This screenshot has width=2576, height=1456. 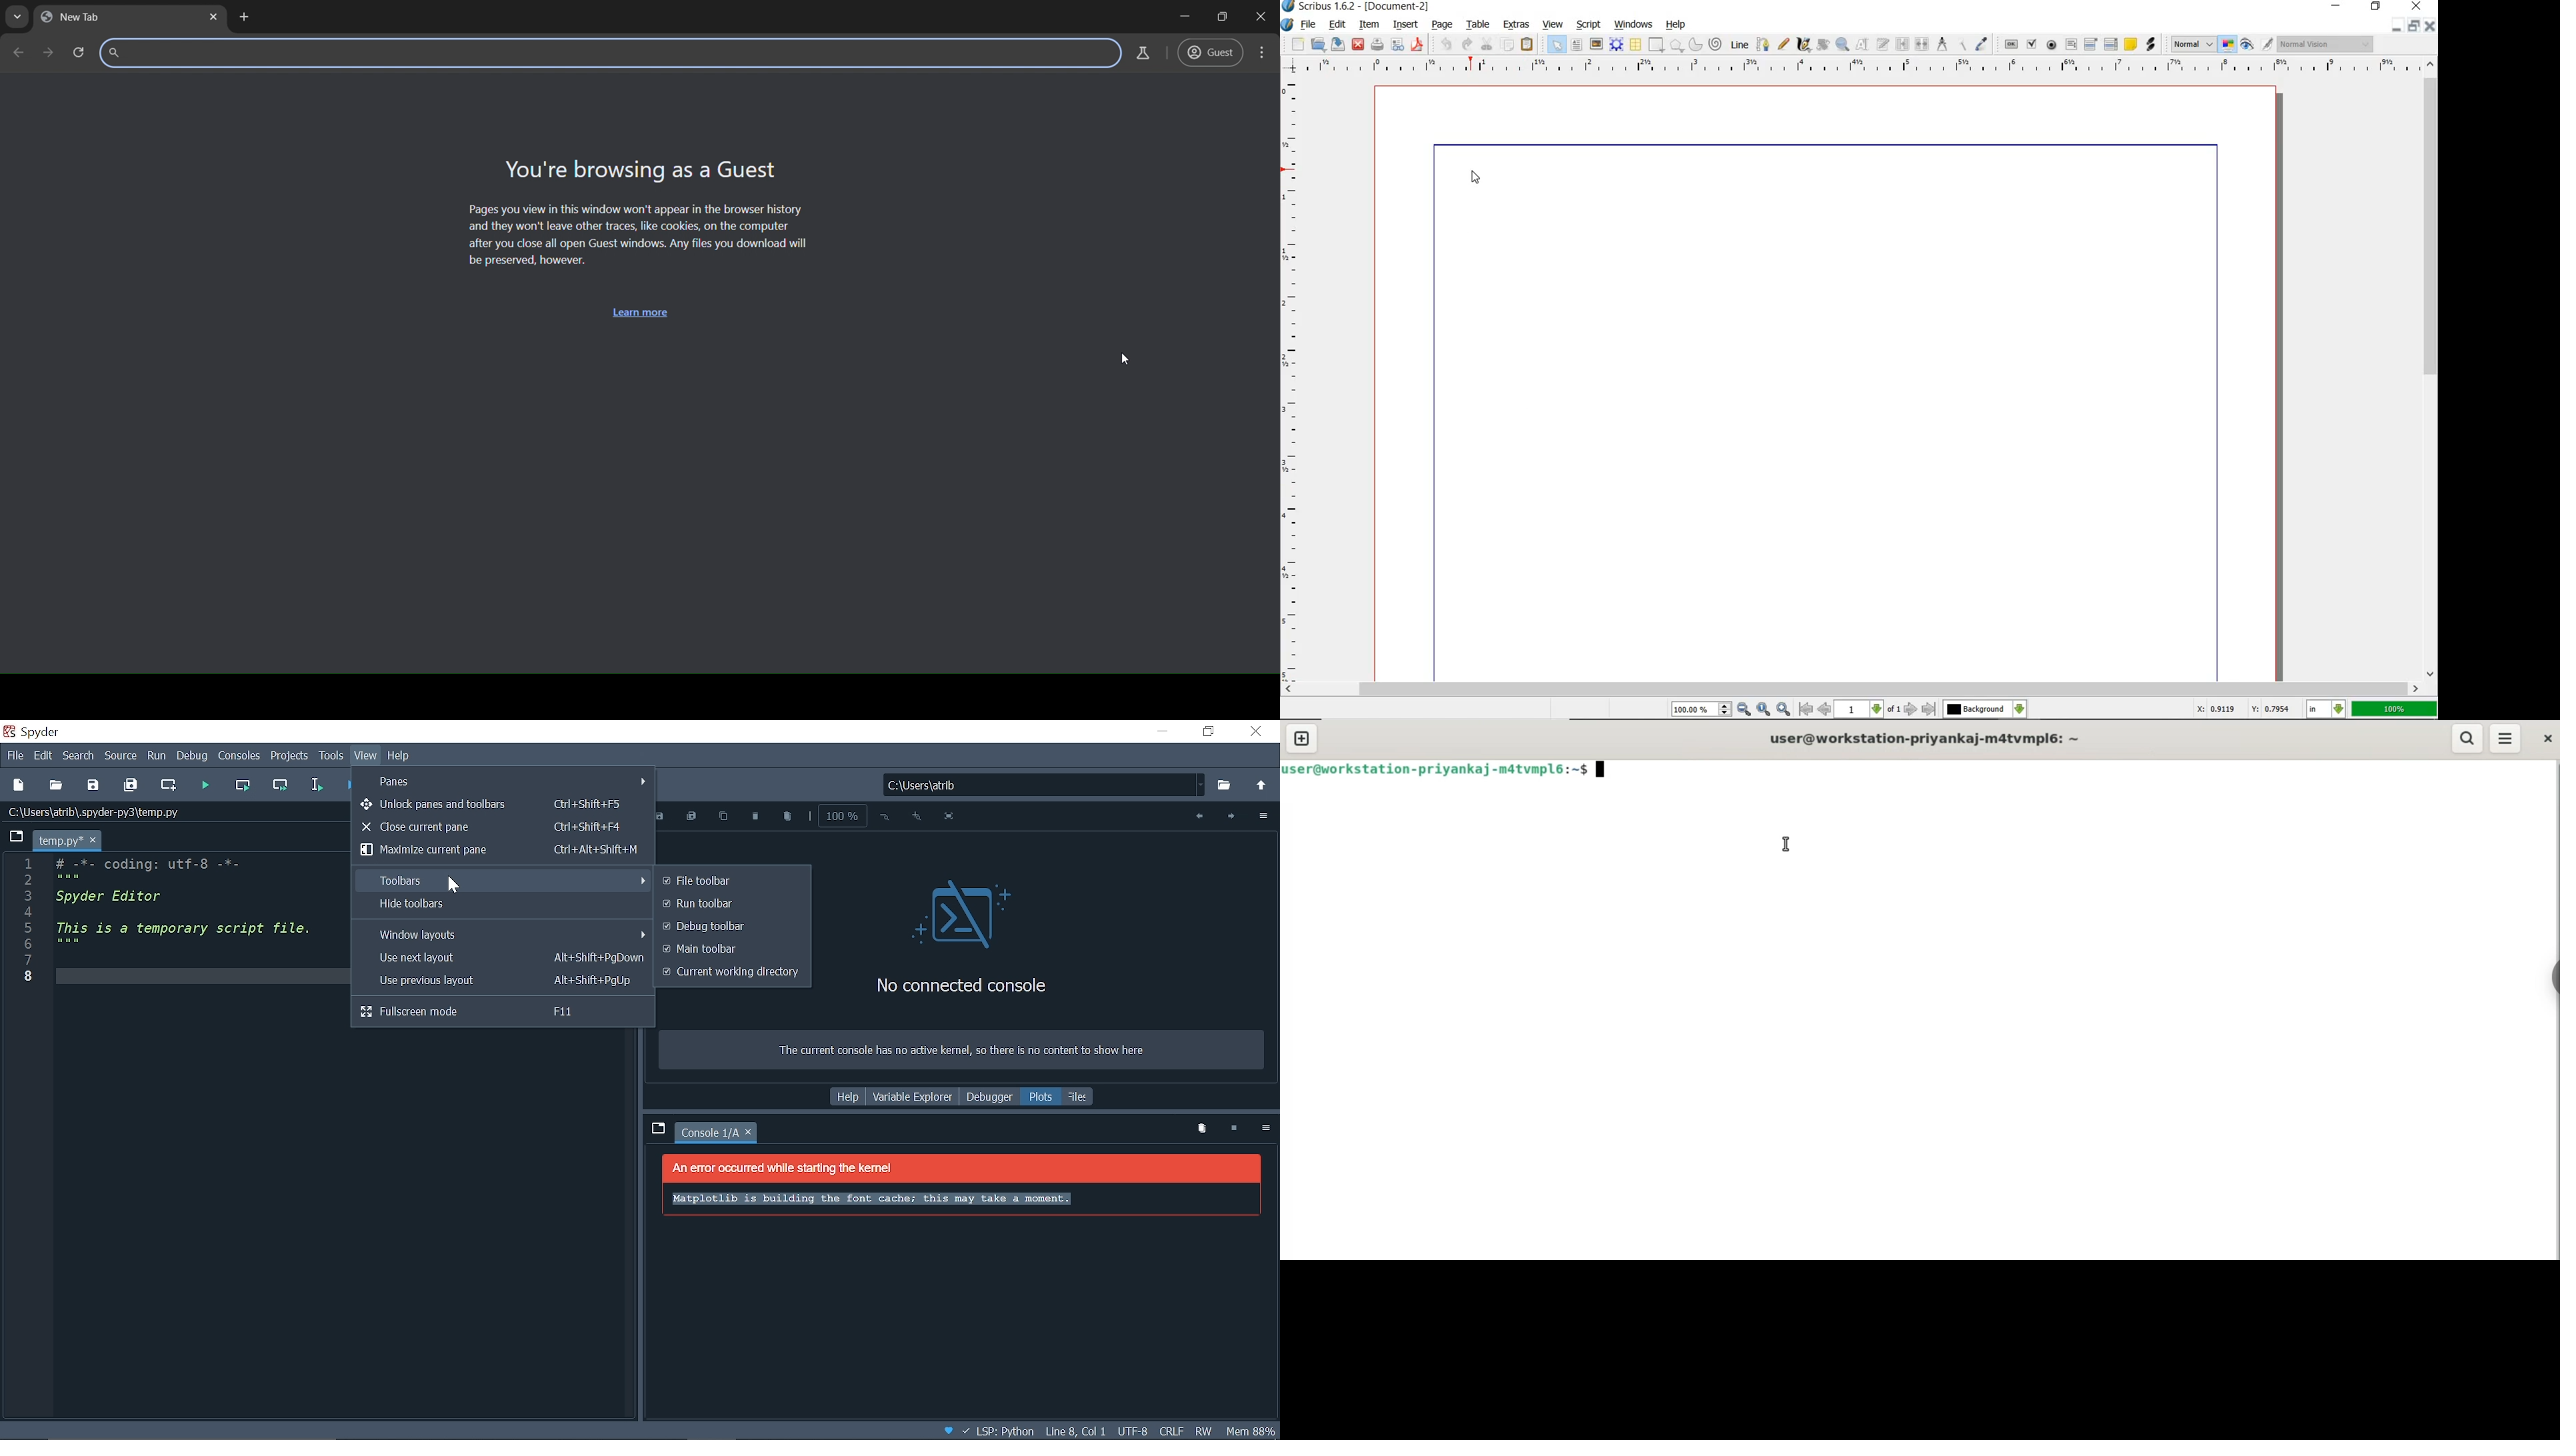 What do you see at coordinates (1357, 45) in the screenshot?
I see `close` at bounding box center [1357, 45].